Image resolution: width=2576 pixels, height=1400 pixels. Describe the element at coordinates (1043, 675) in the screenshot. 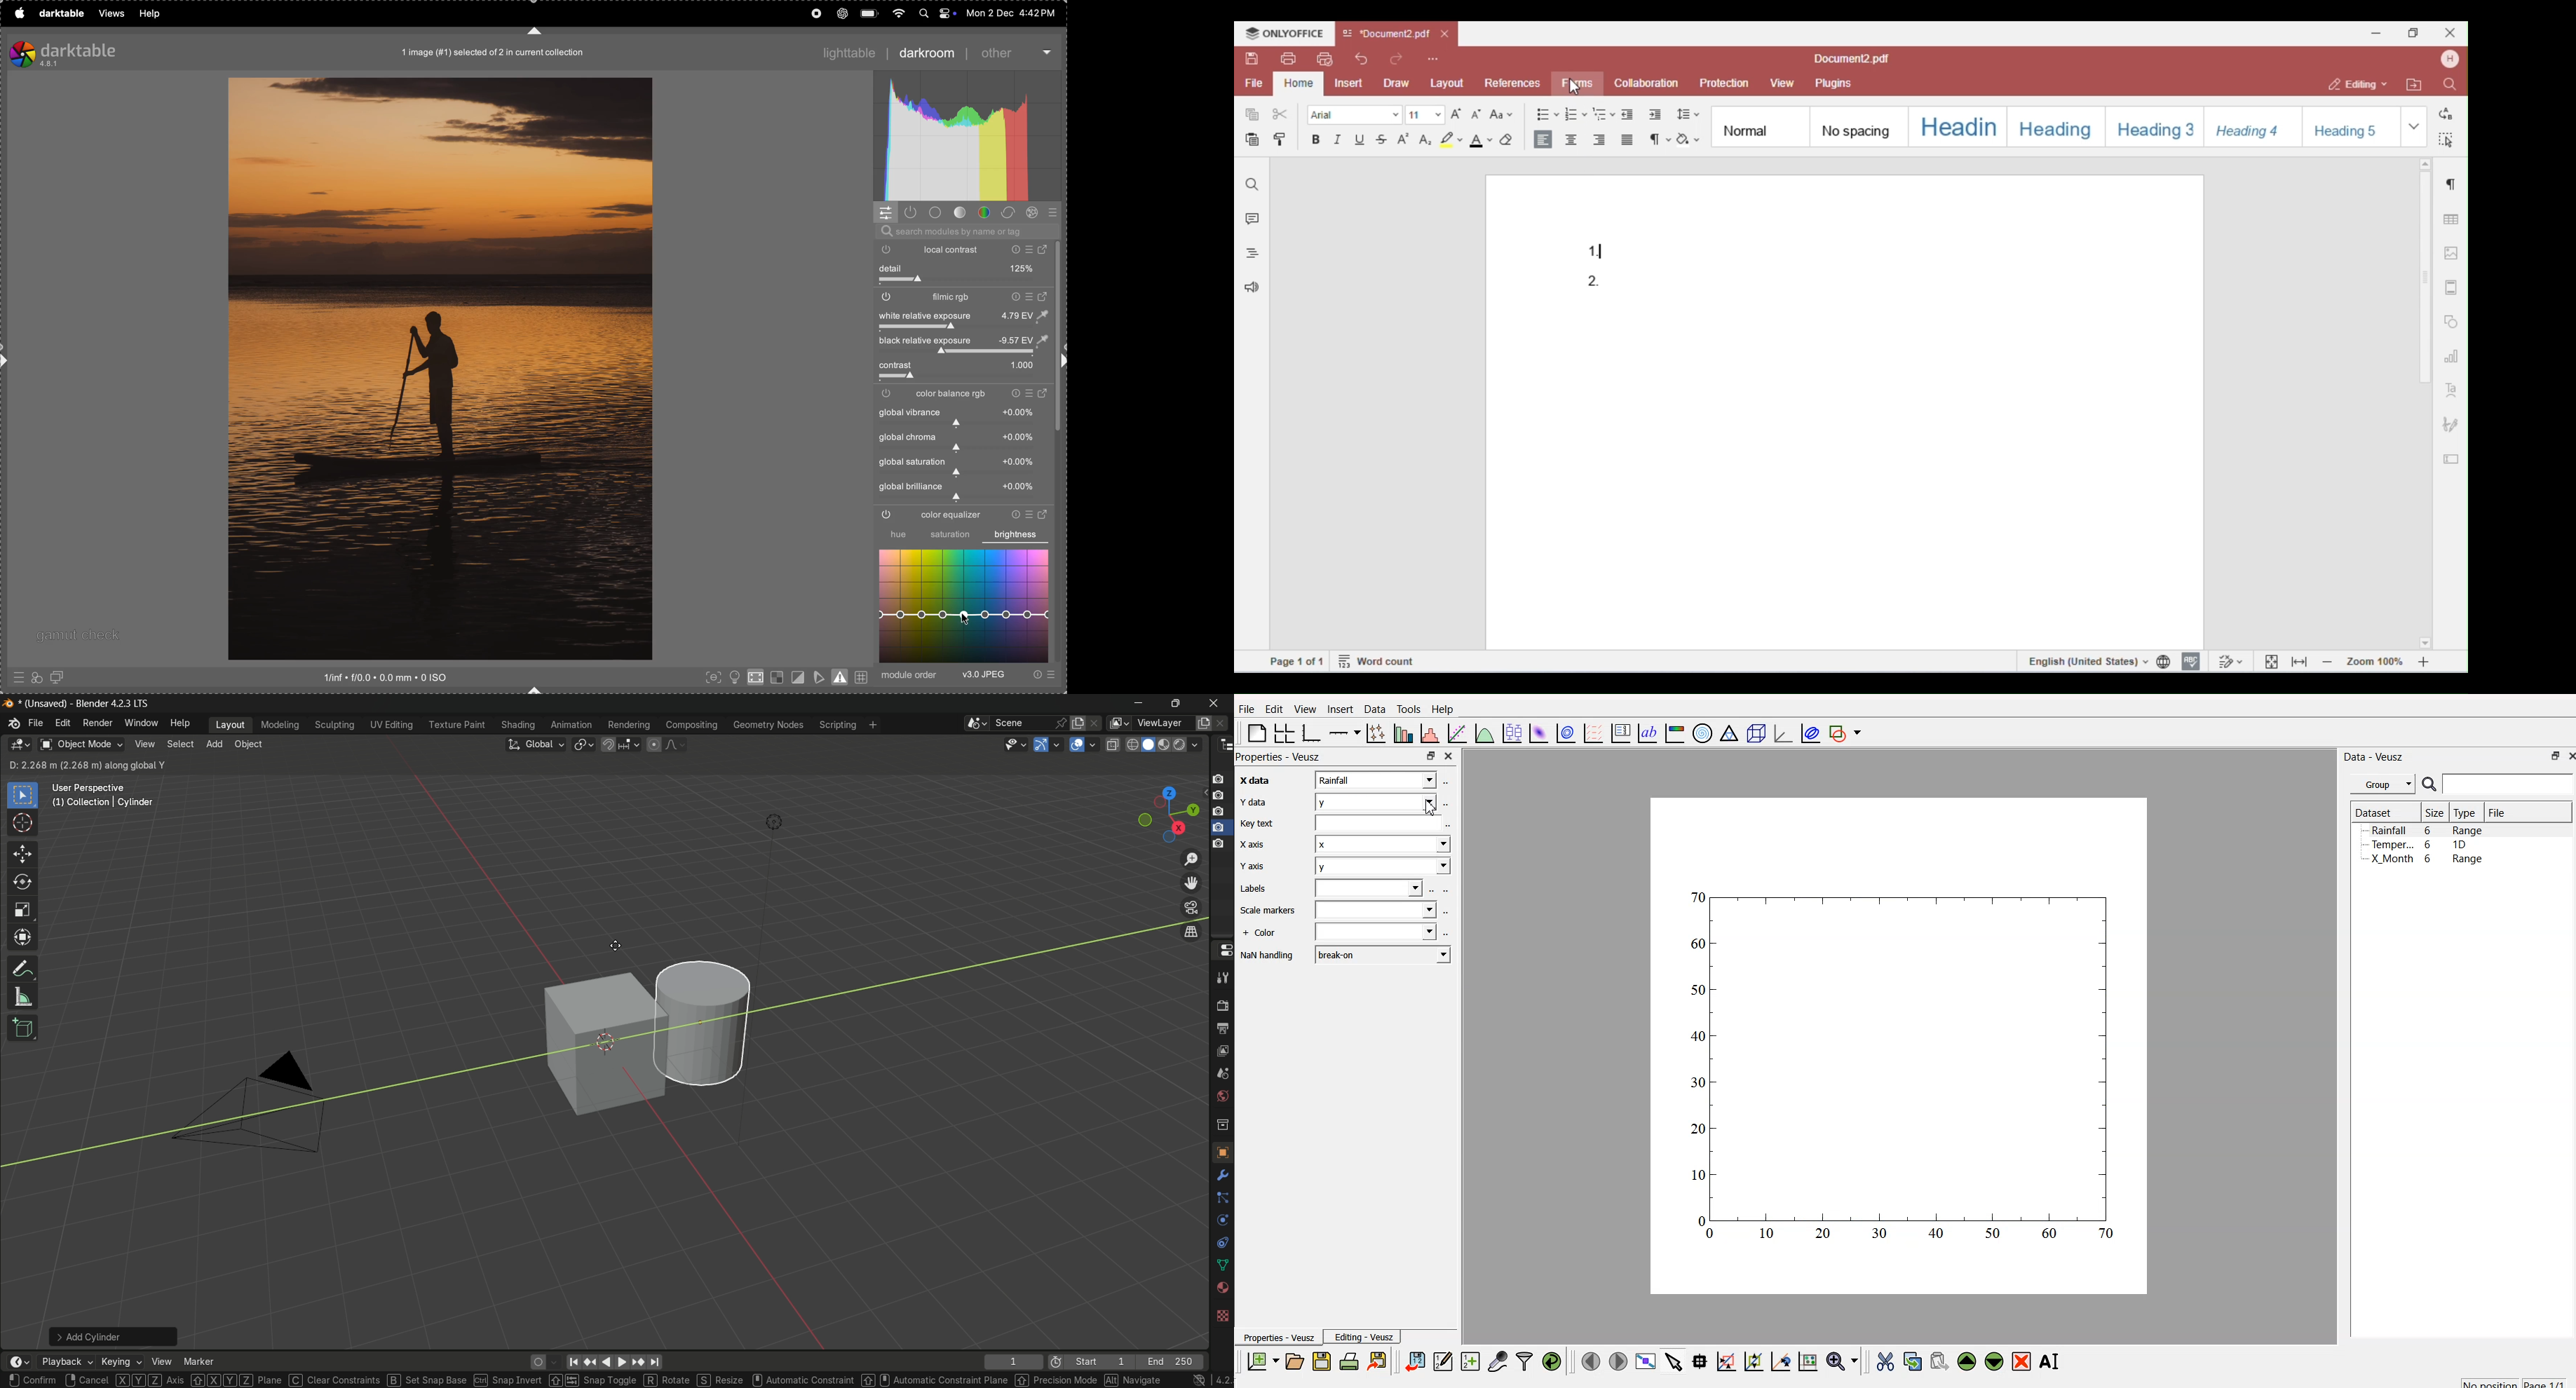

I see `presets` at that location.